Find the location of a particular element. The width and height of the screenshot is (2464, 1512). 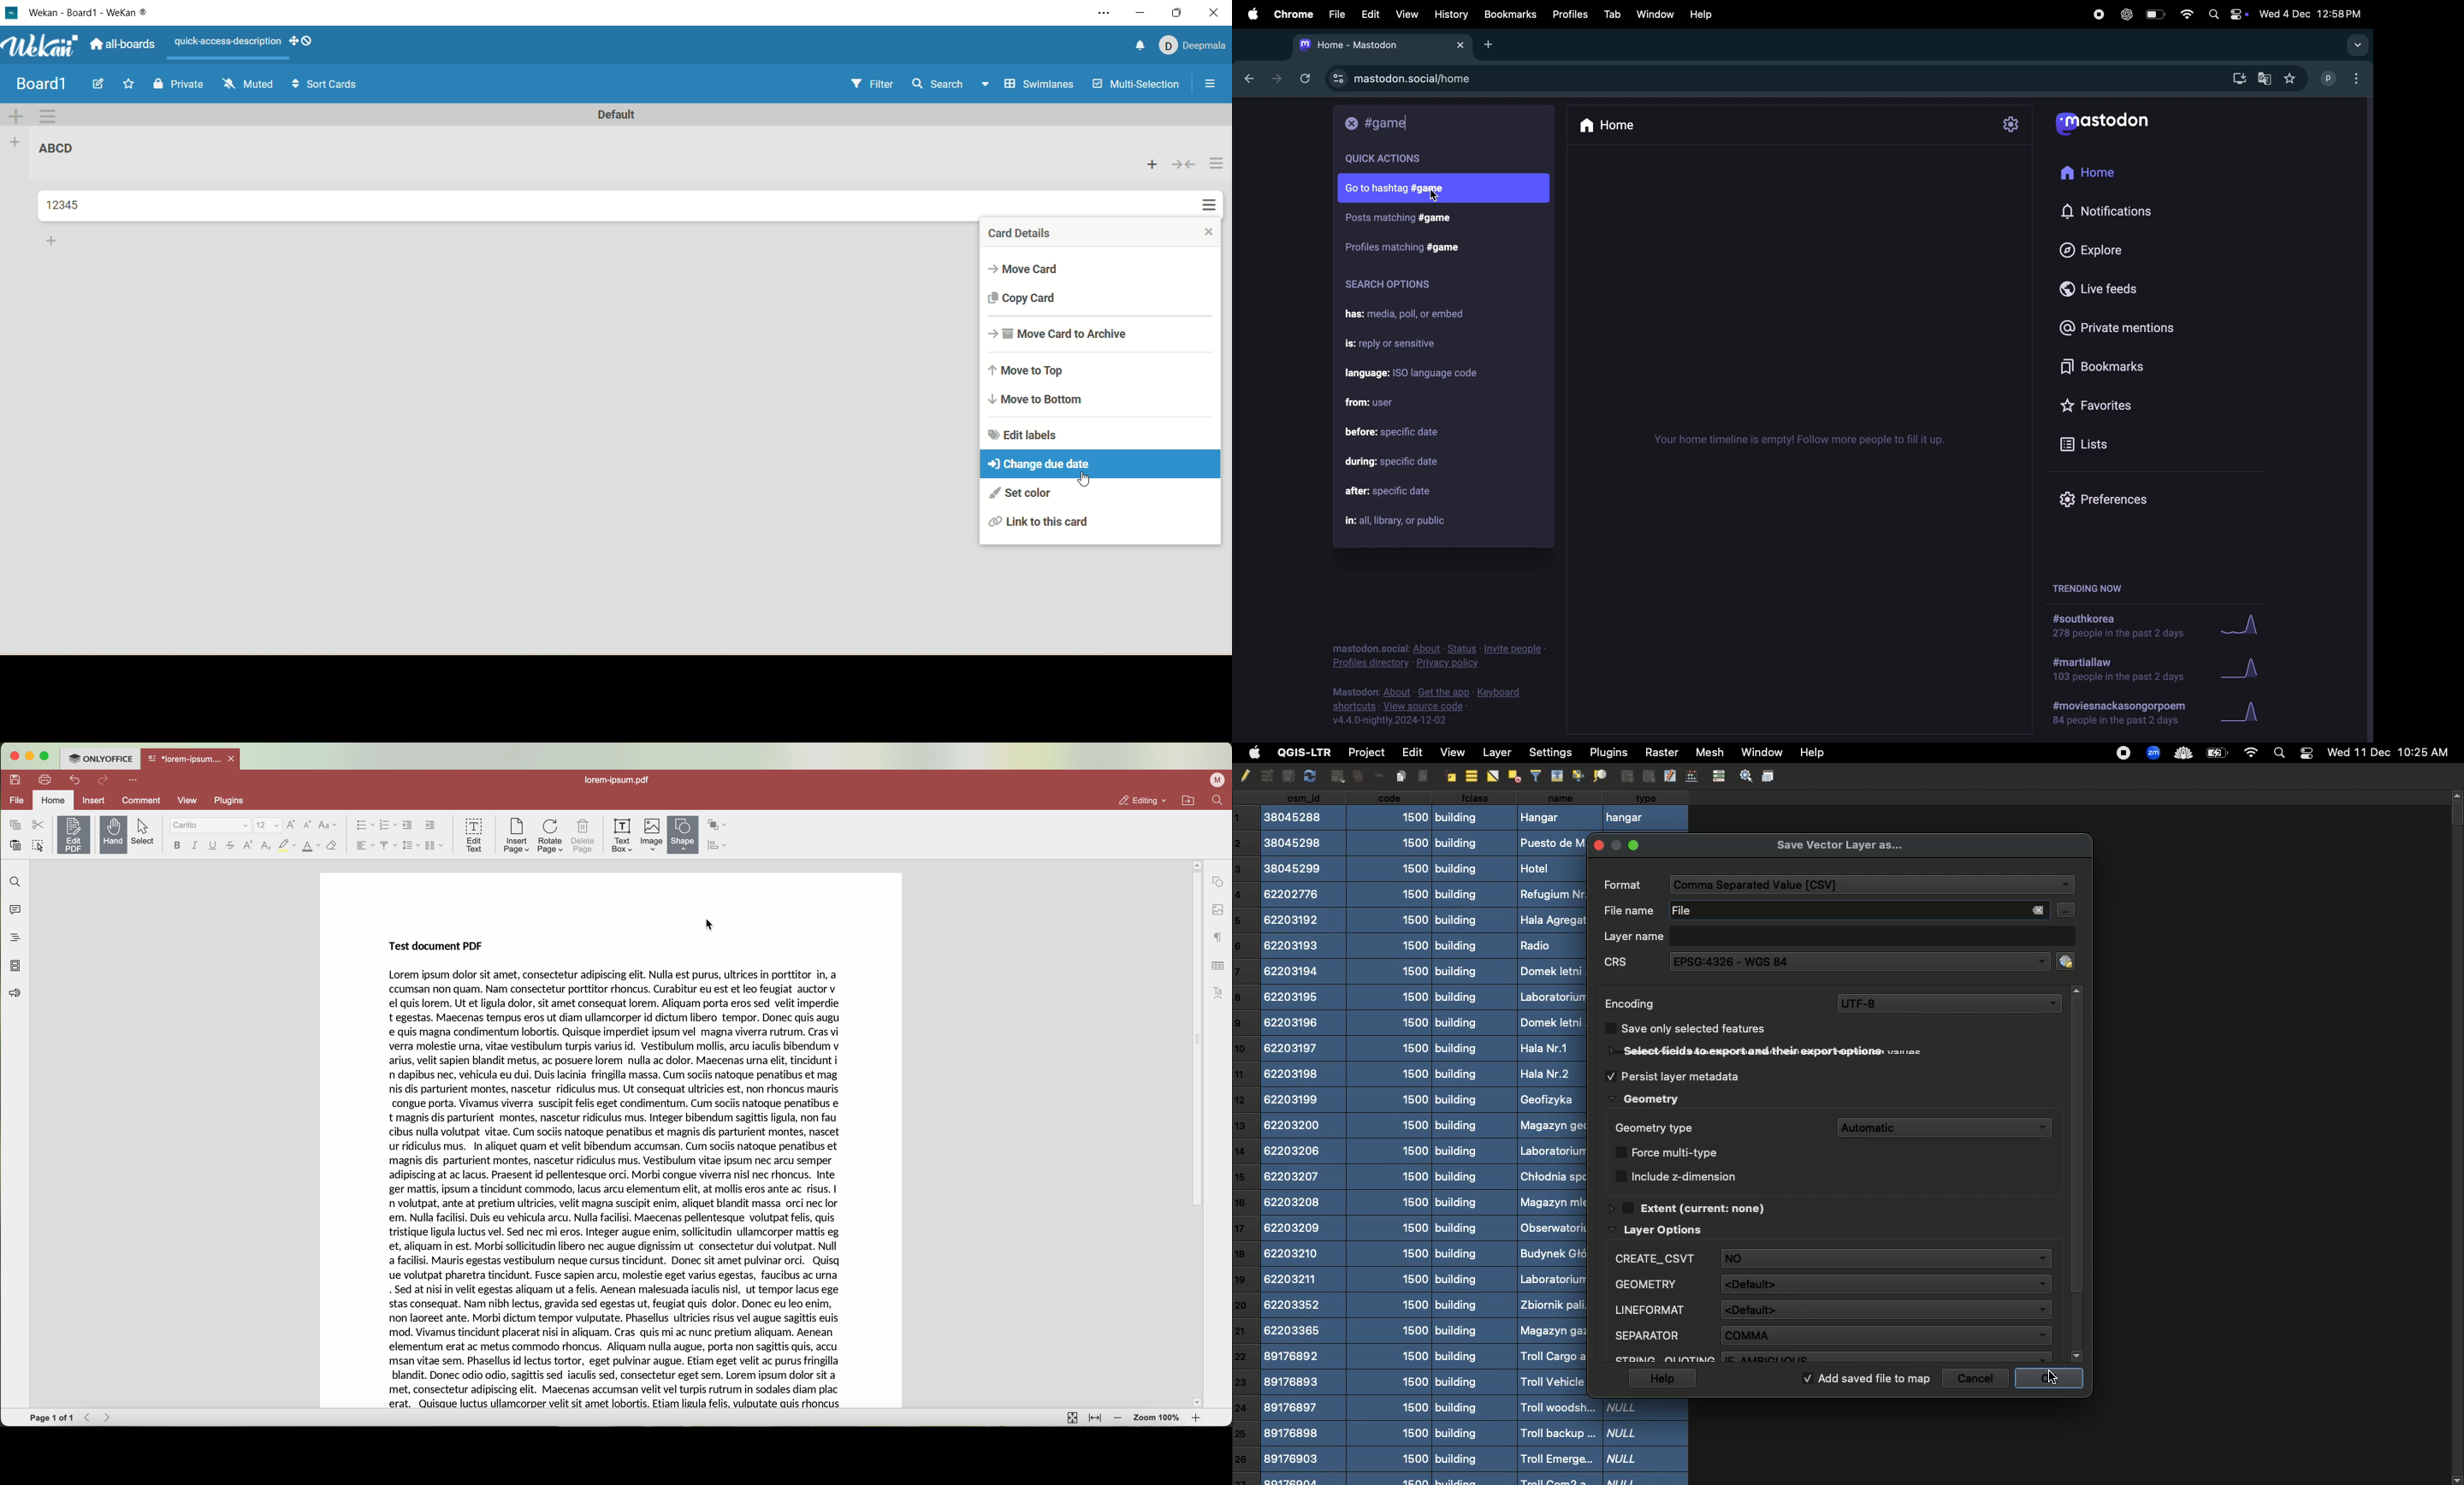

line spacing is located at coordinates (410, 846).